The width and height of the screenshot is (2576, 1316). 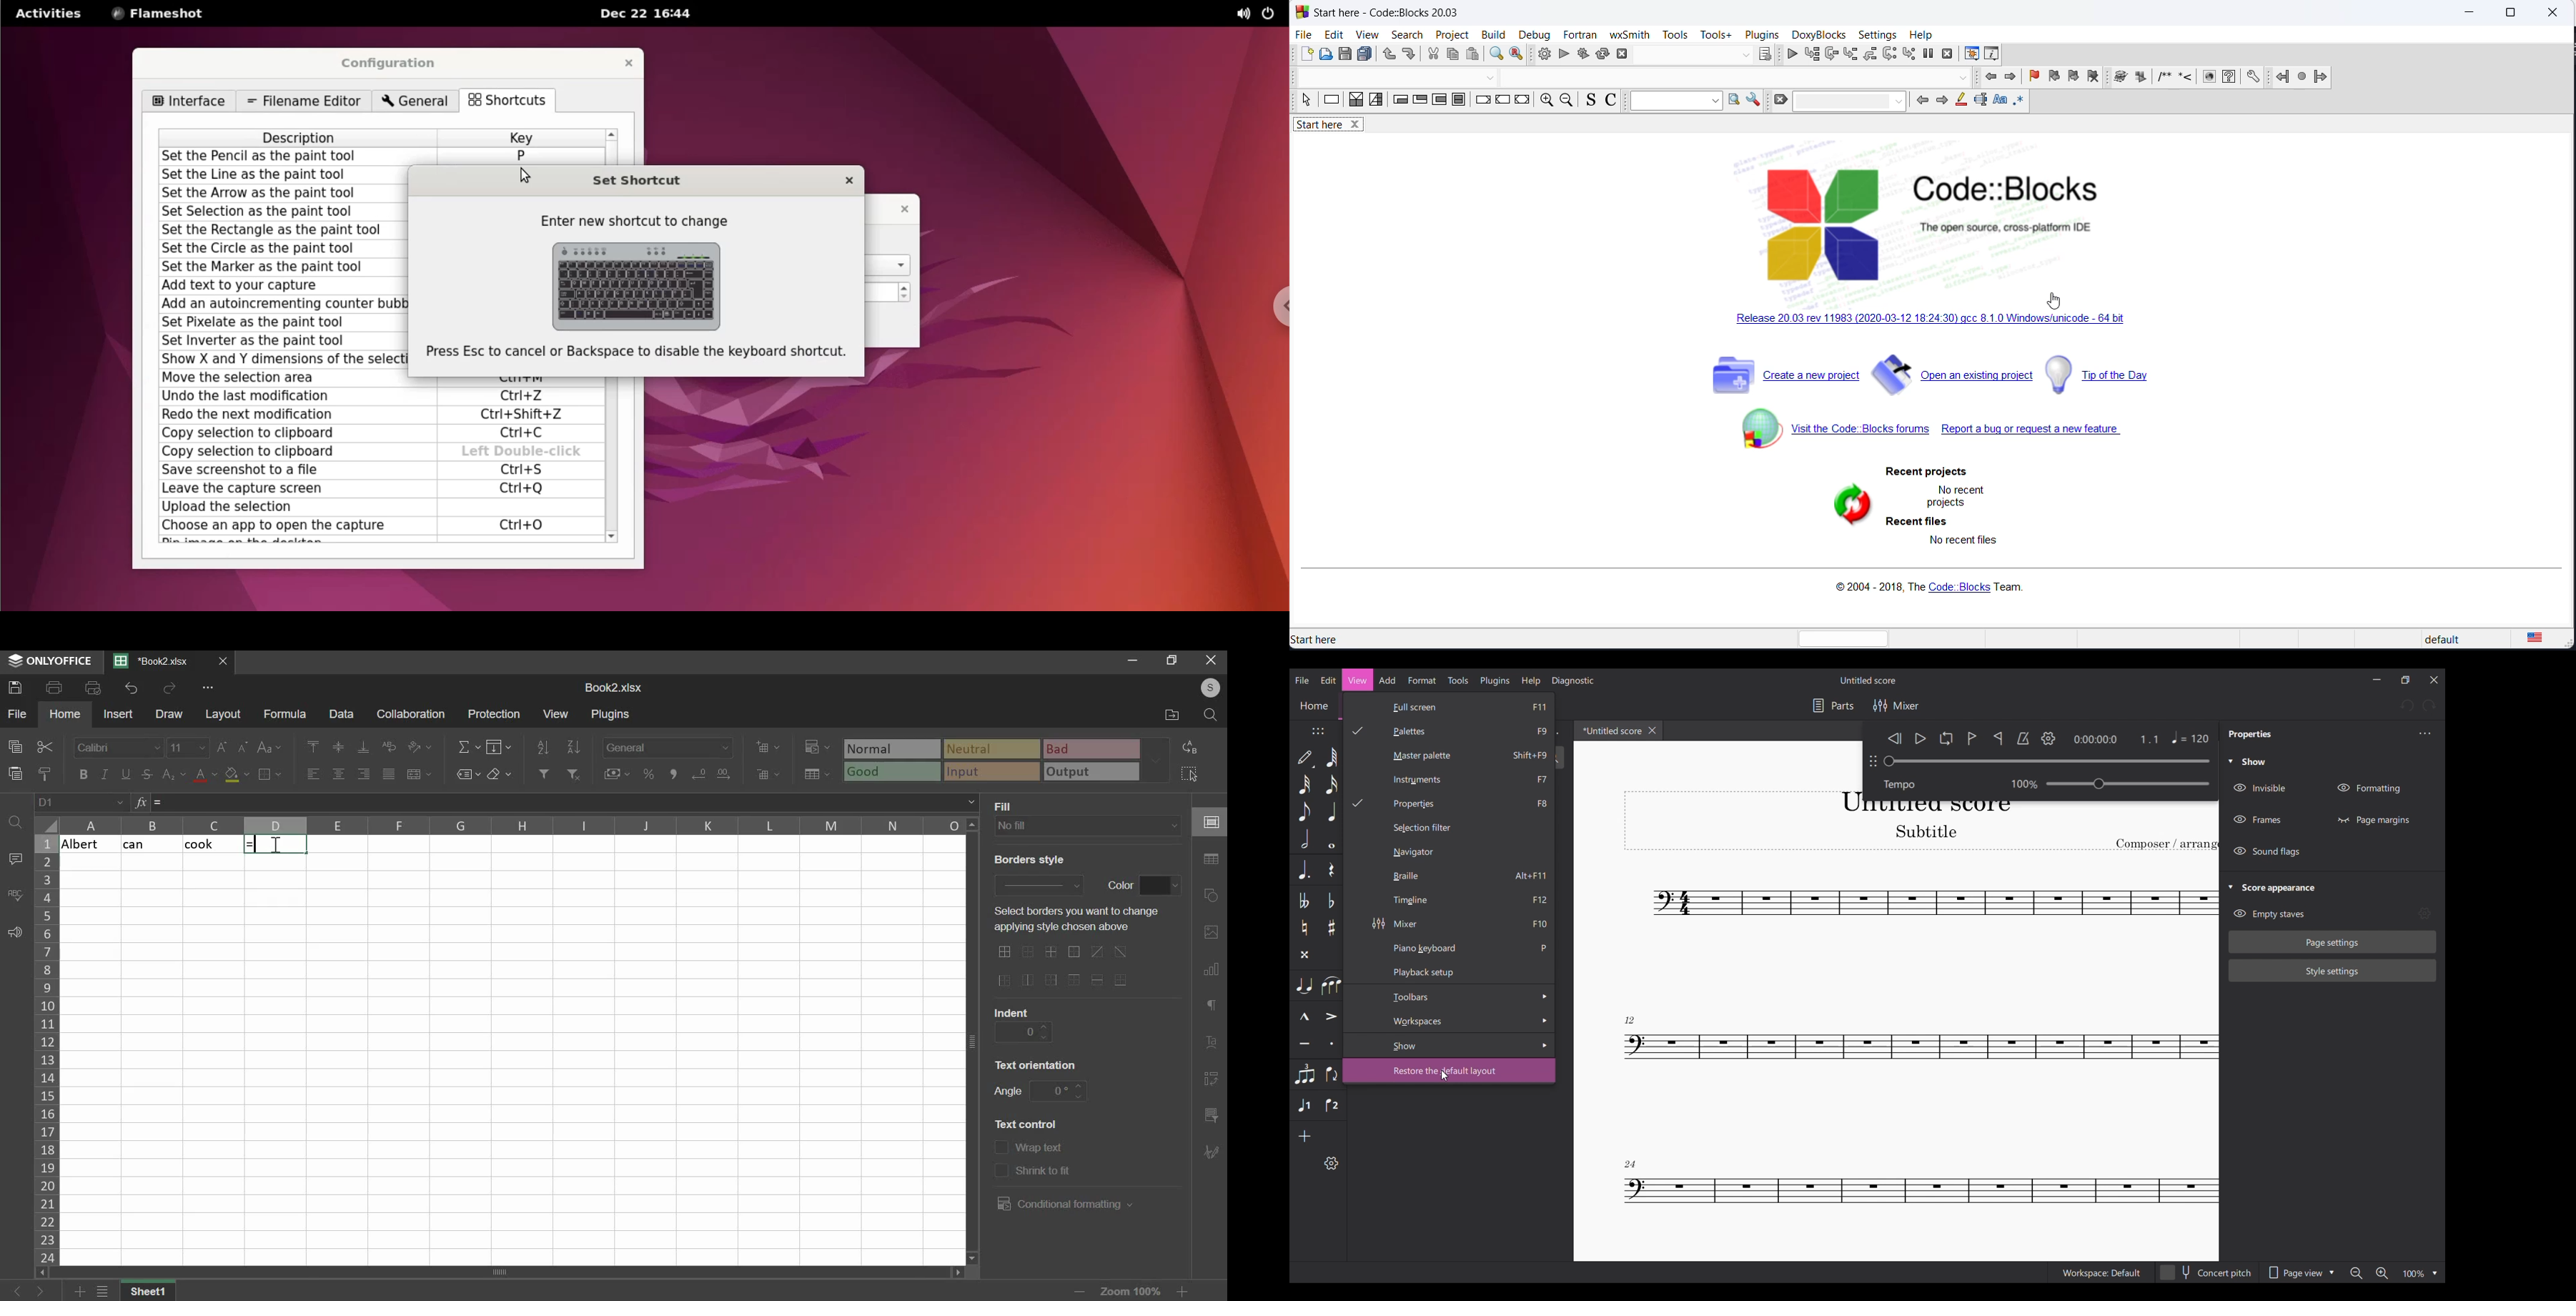 What do you see at coordinates (1921, 739) in the screenshot?
I see `Play` at bounding box center [1921, 739].